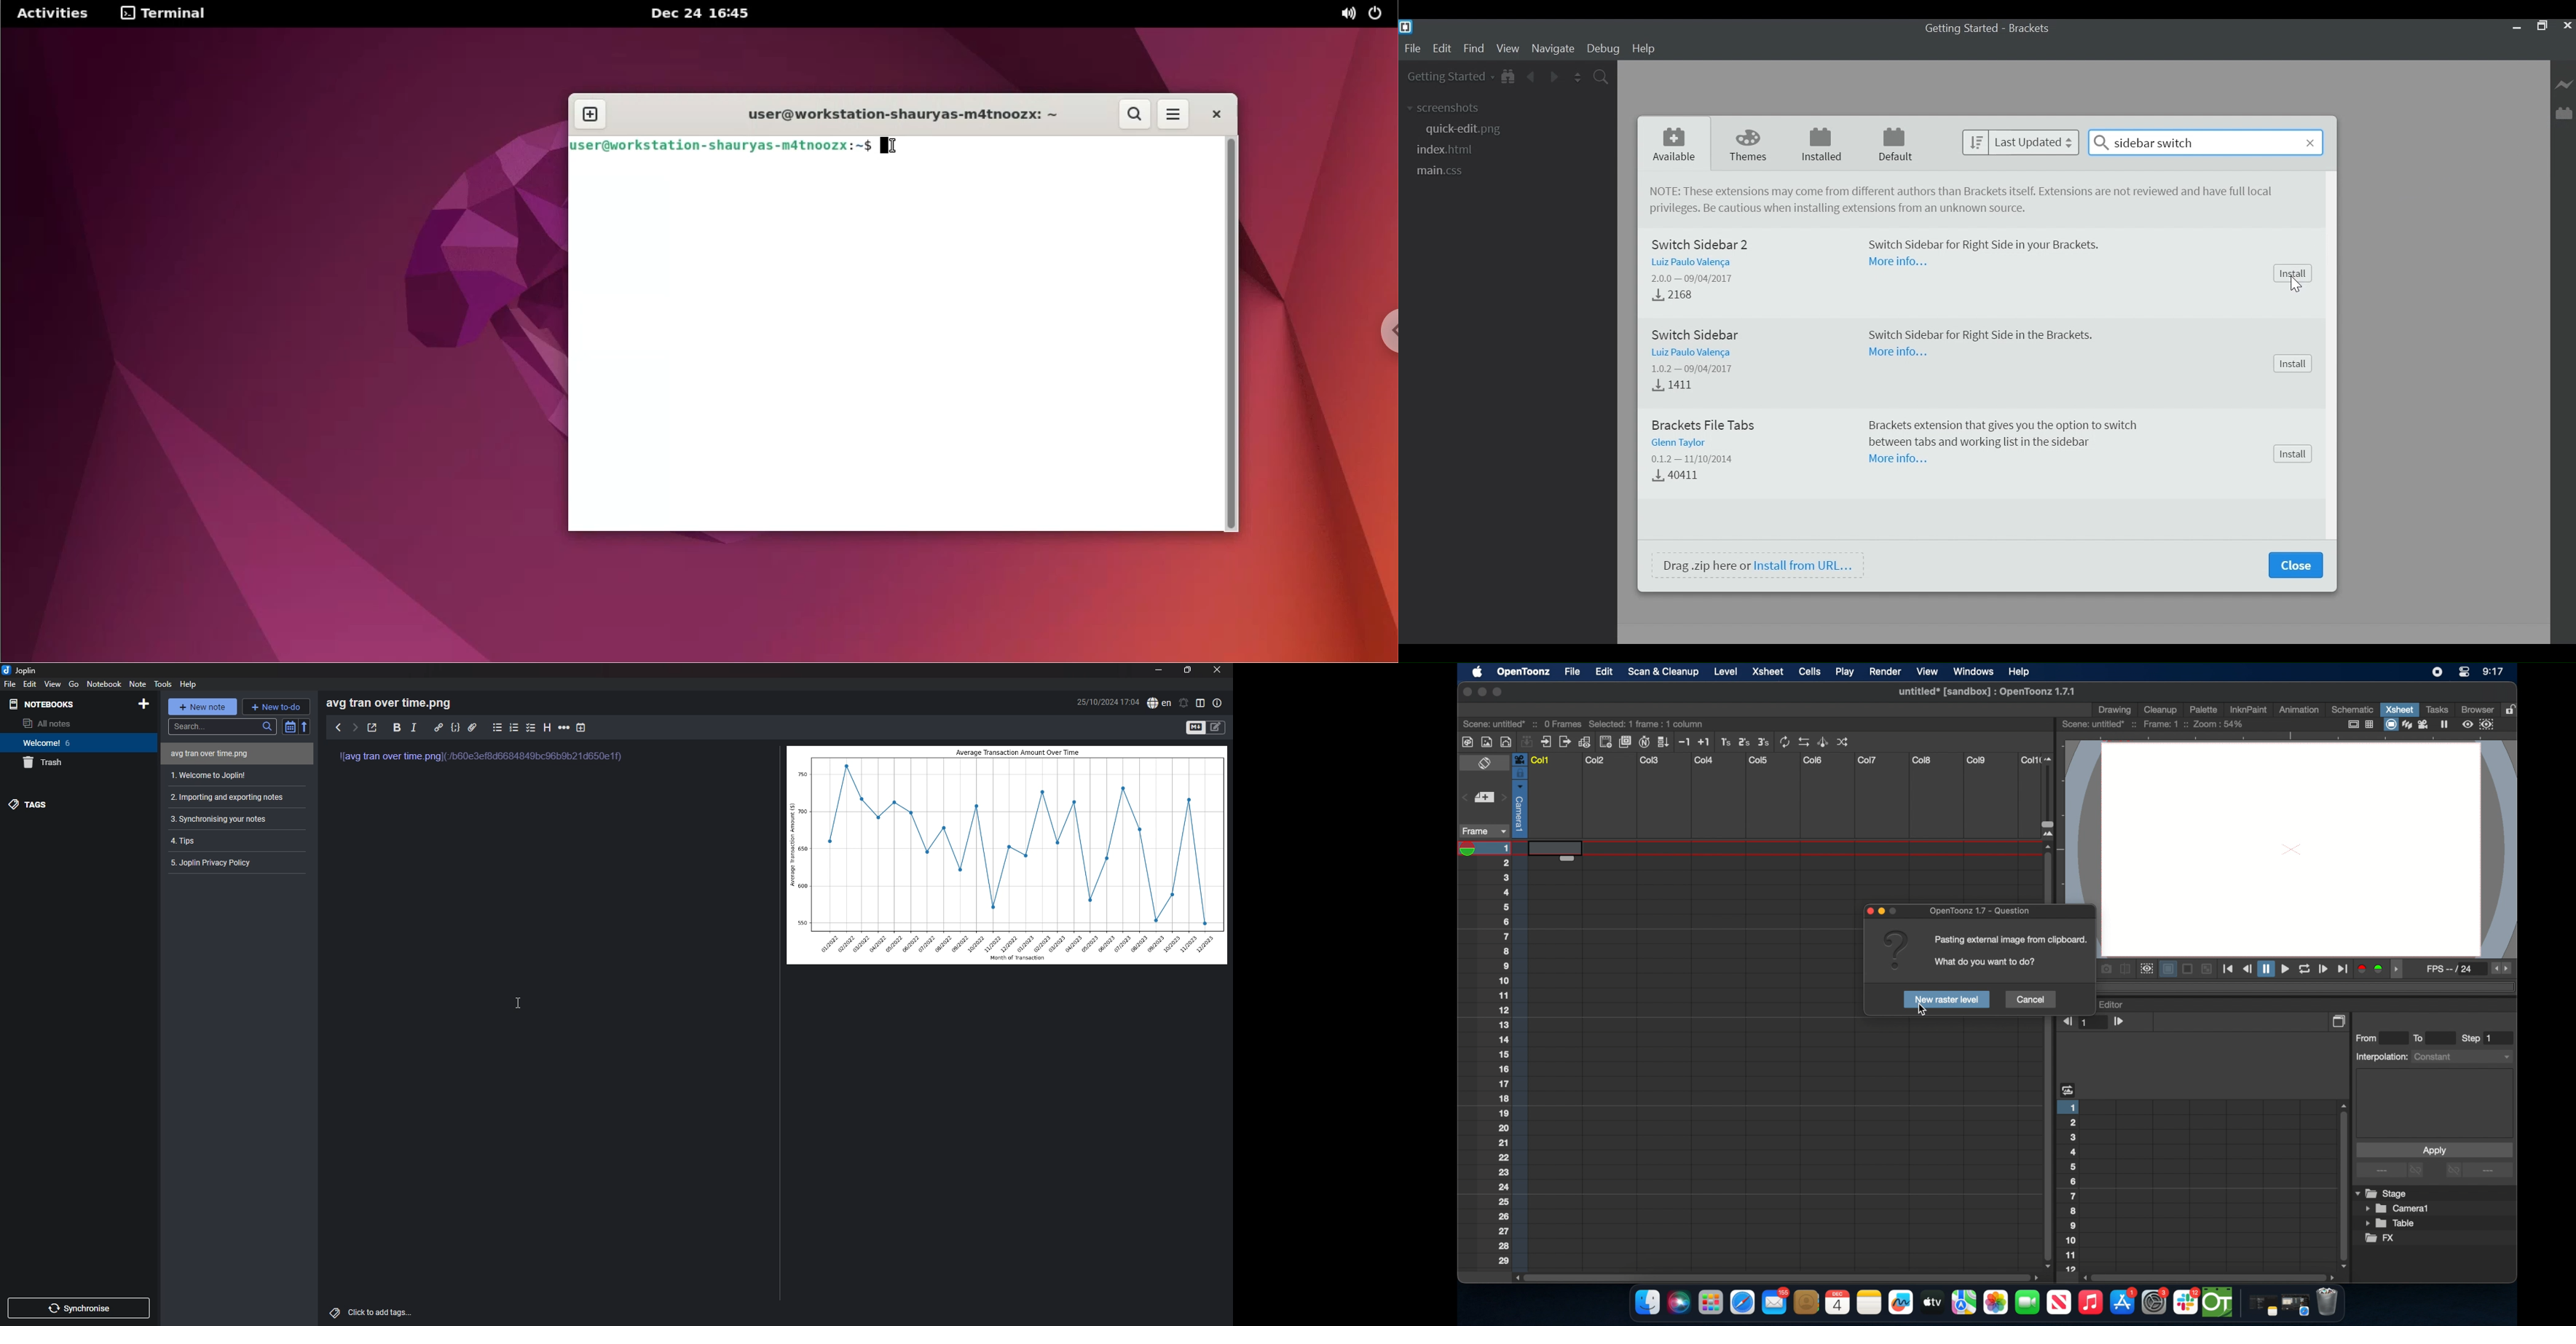  What do you see at coordinates (234, 840) in the screenshot?
I see `4. Tips` at bounding box center [234, 840].